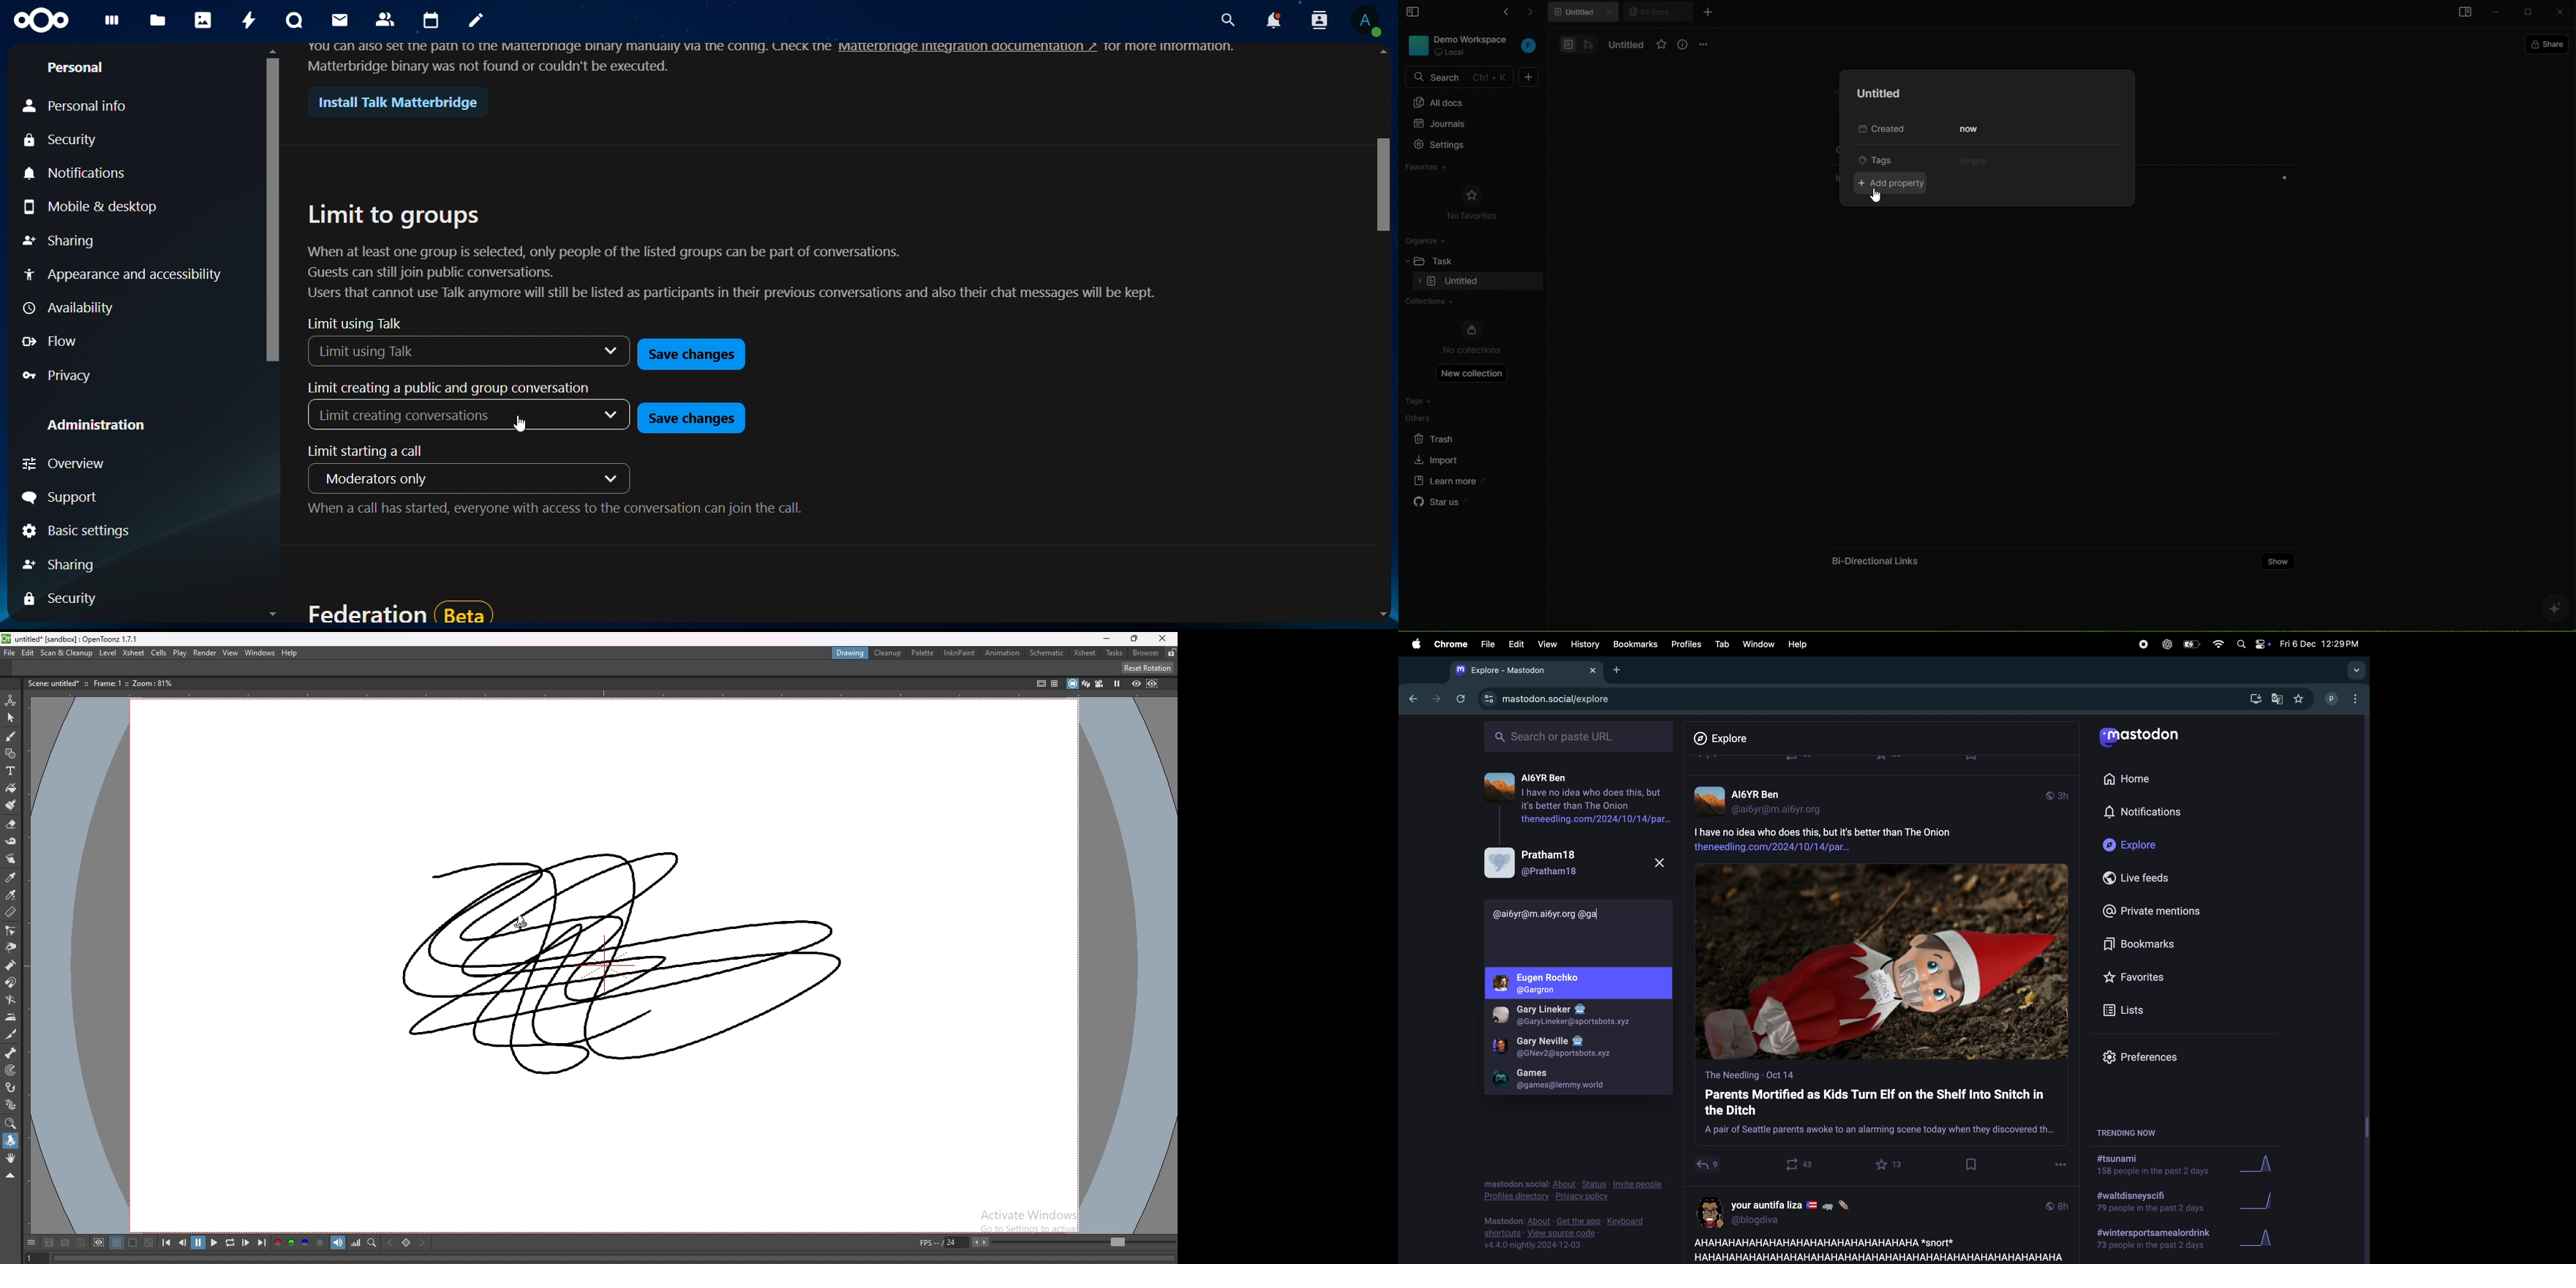  Describe the element at coordinates (1555, 914) in the screenshot. I see `user id` at that location.